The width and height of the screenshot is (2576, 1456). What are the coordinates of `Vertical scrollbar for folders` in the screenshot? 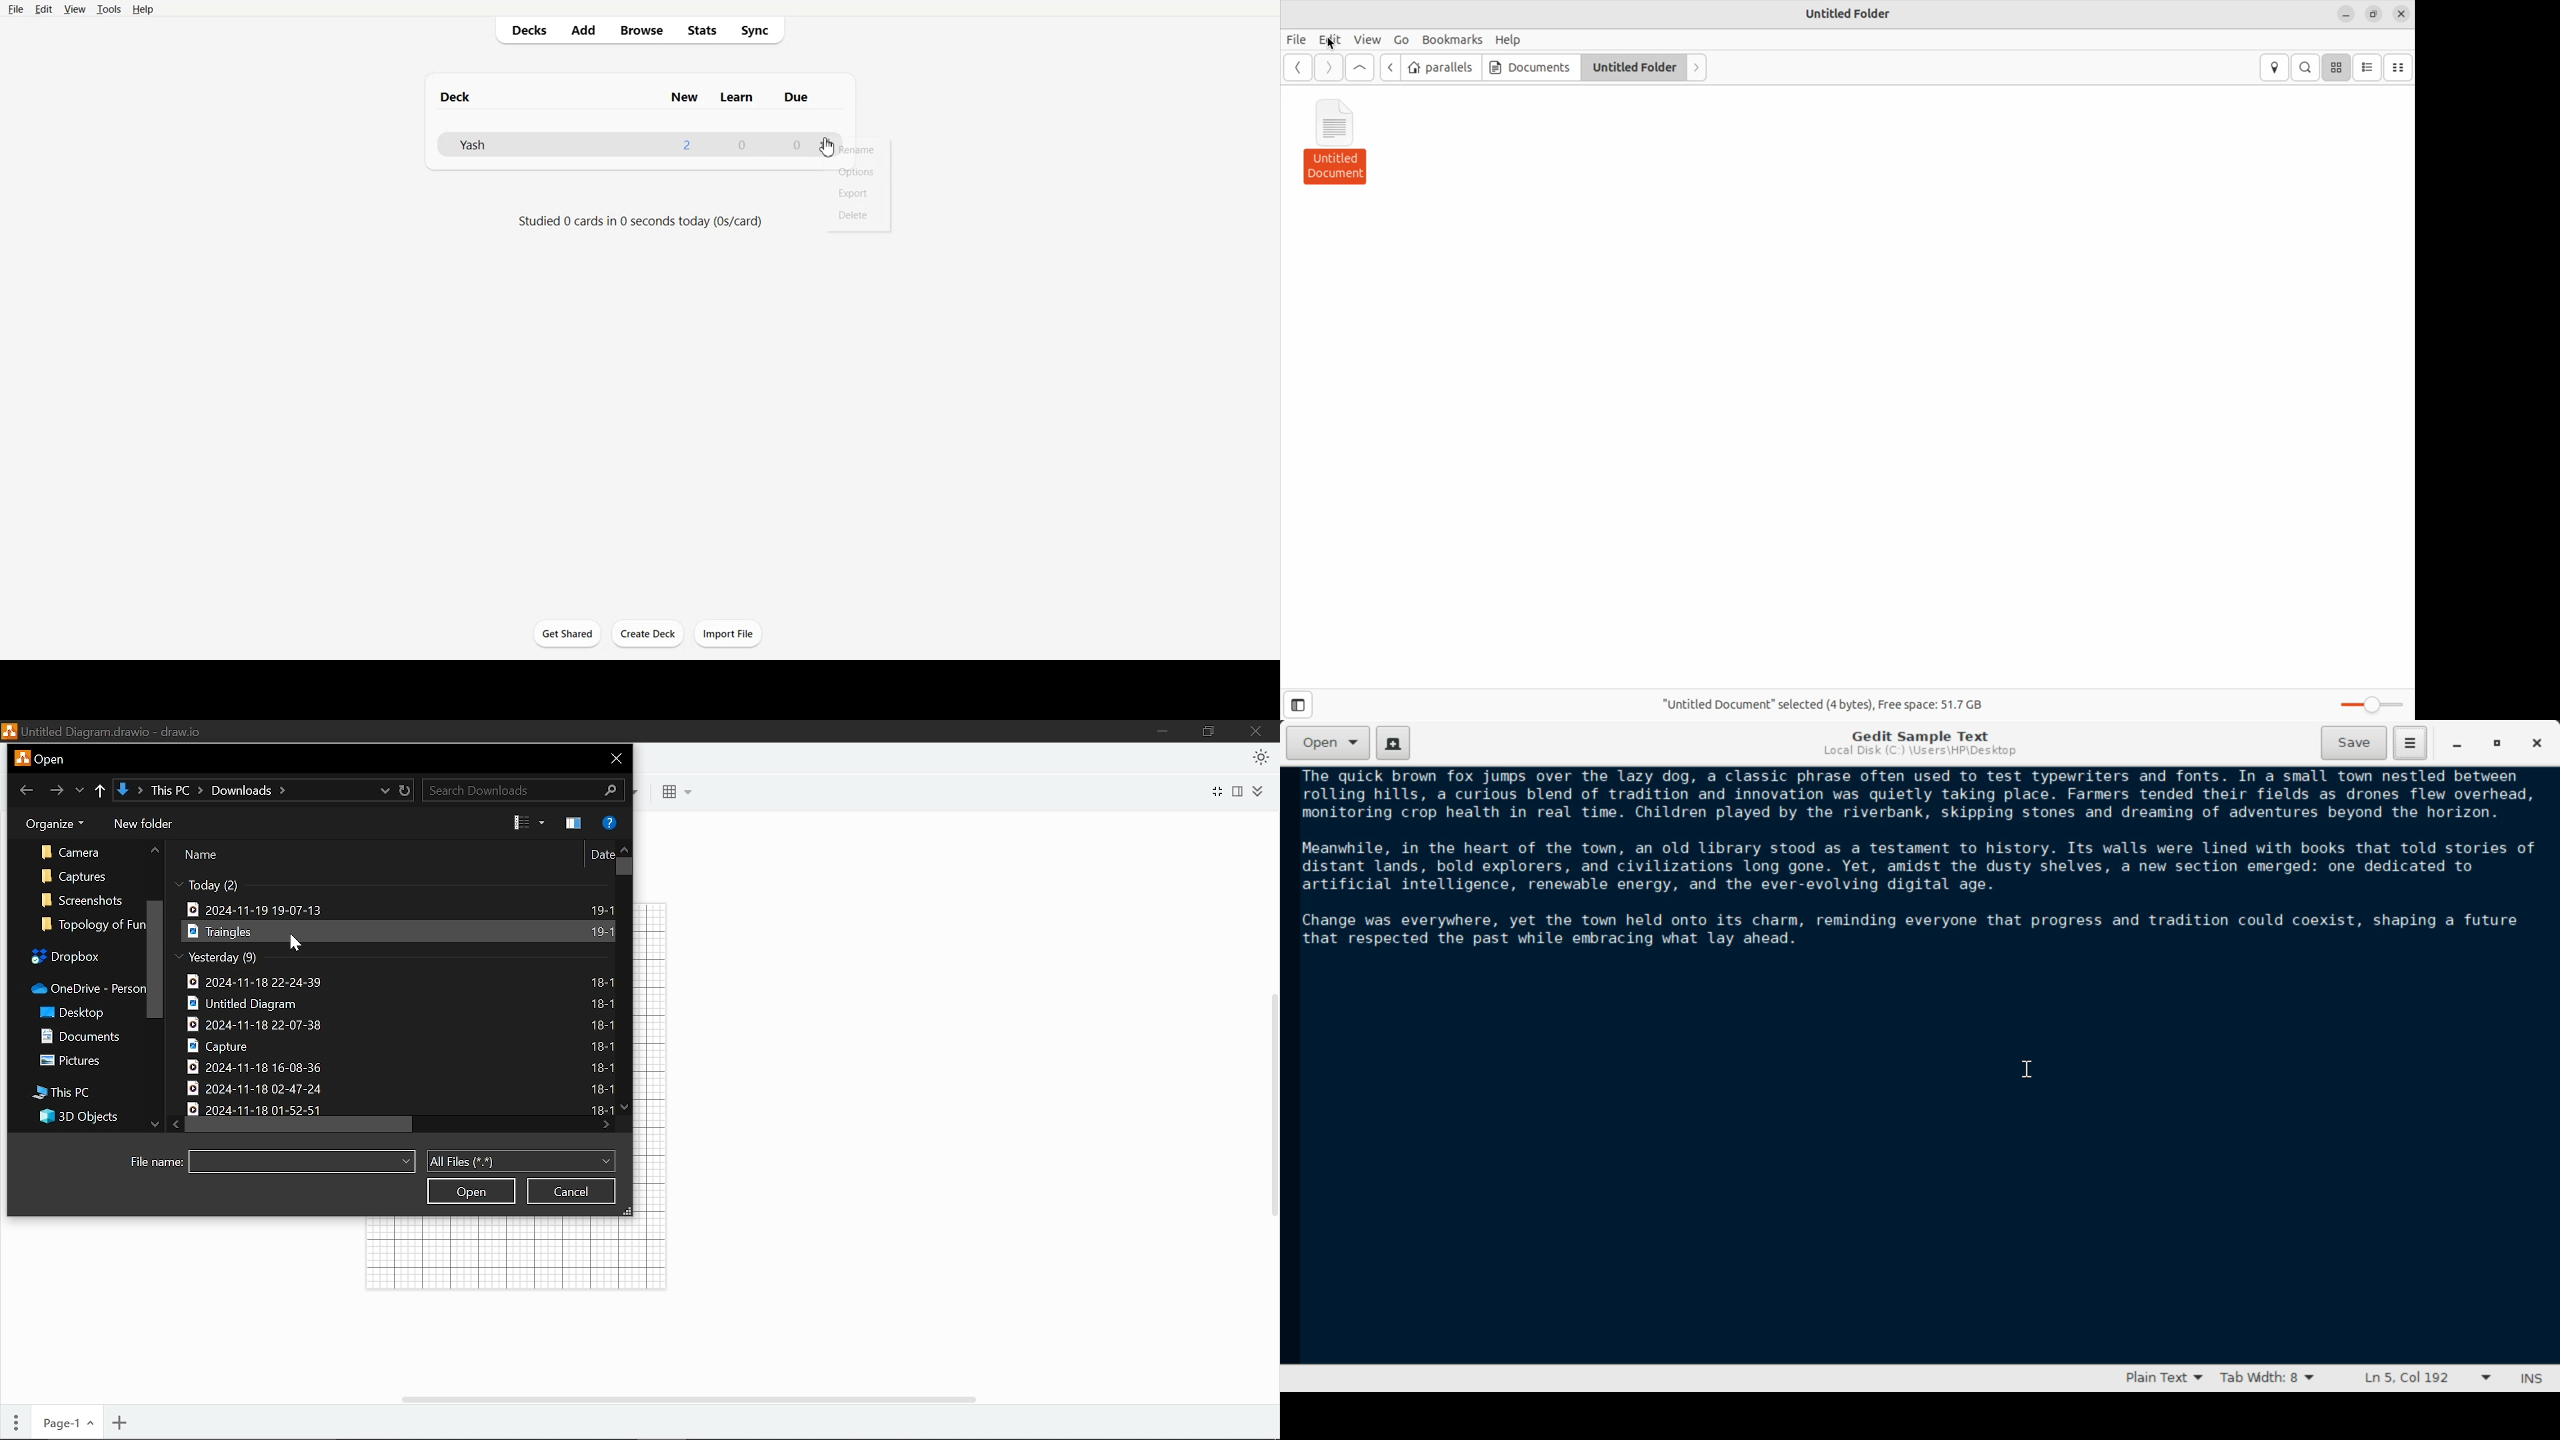 It's located at (155, 959).